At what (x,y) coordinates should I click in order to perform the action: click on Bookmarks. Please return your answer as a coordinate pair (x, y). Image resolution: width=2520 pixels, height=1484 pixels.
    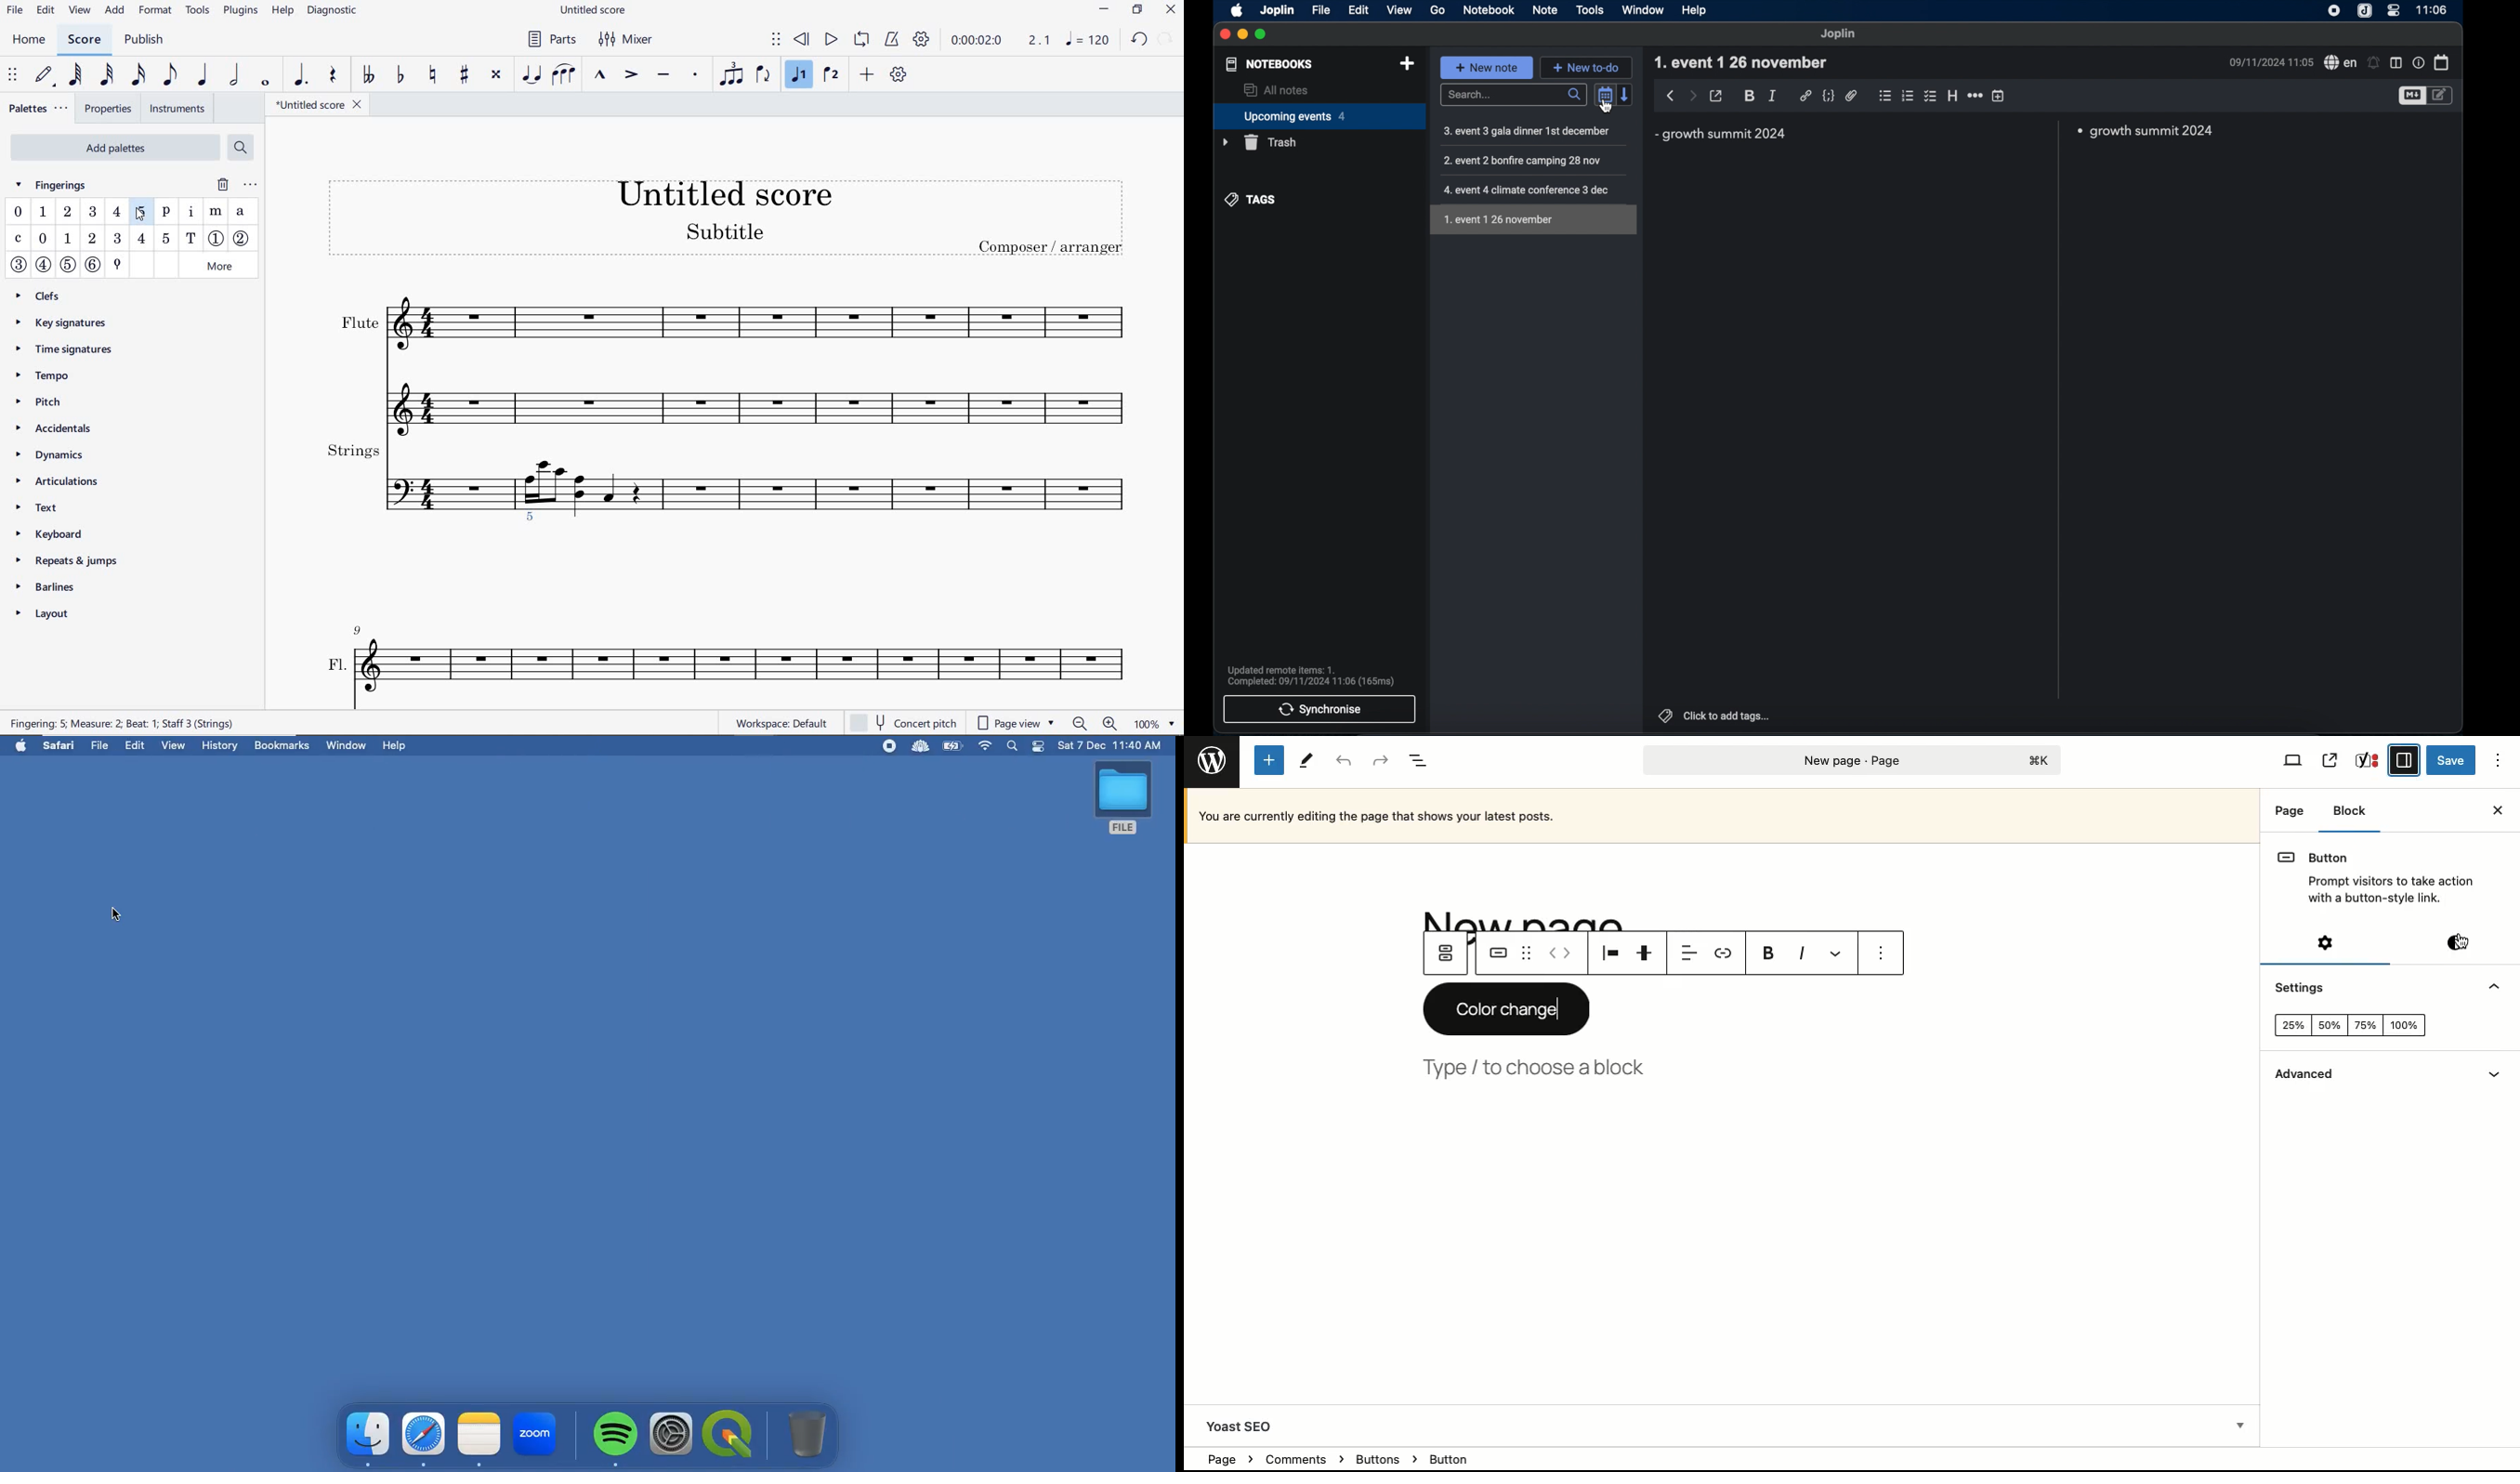
    Looking at the image, I should click on (287, 747).